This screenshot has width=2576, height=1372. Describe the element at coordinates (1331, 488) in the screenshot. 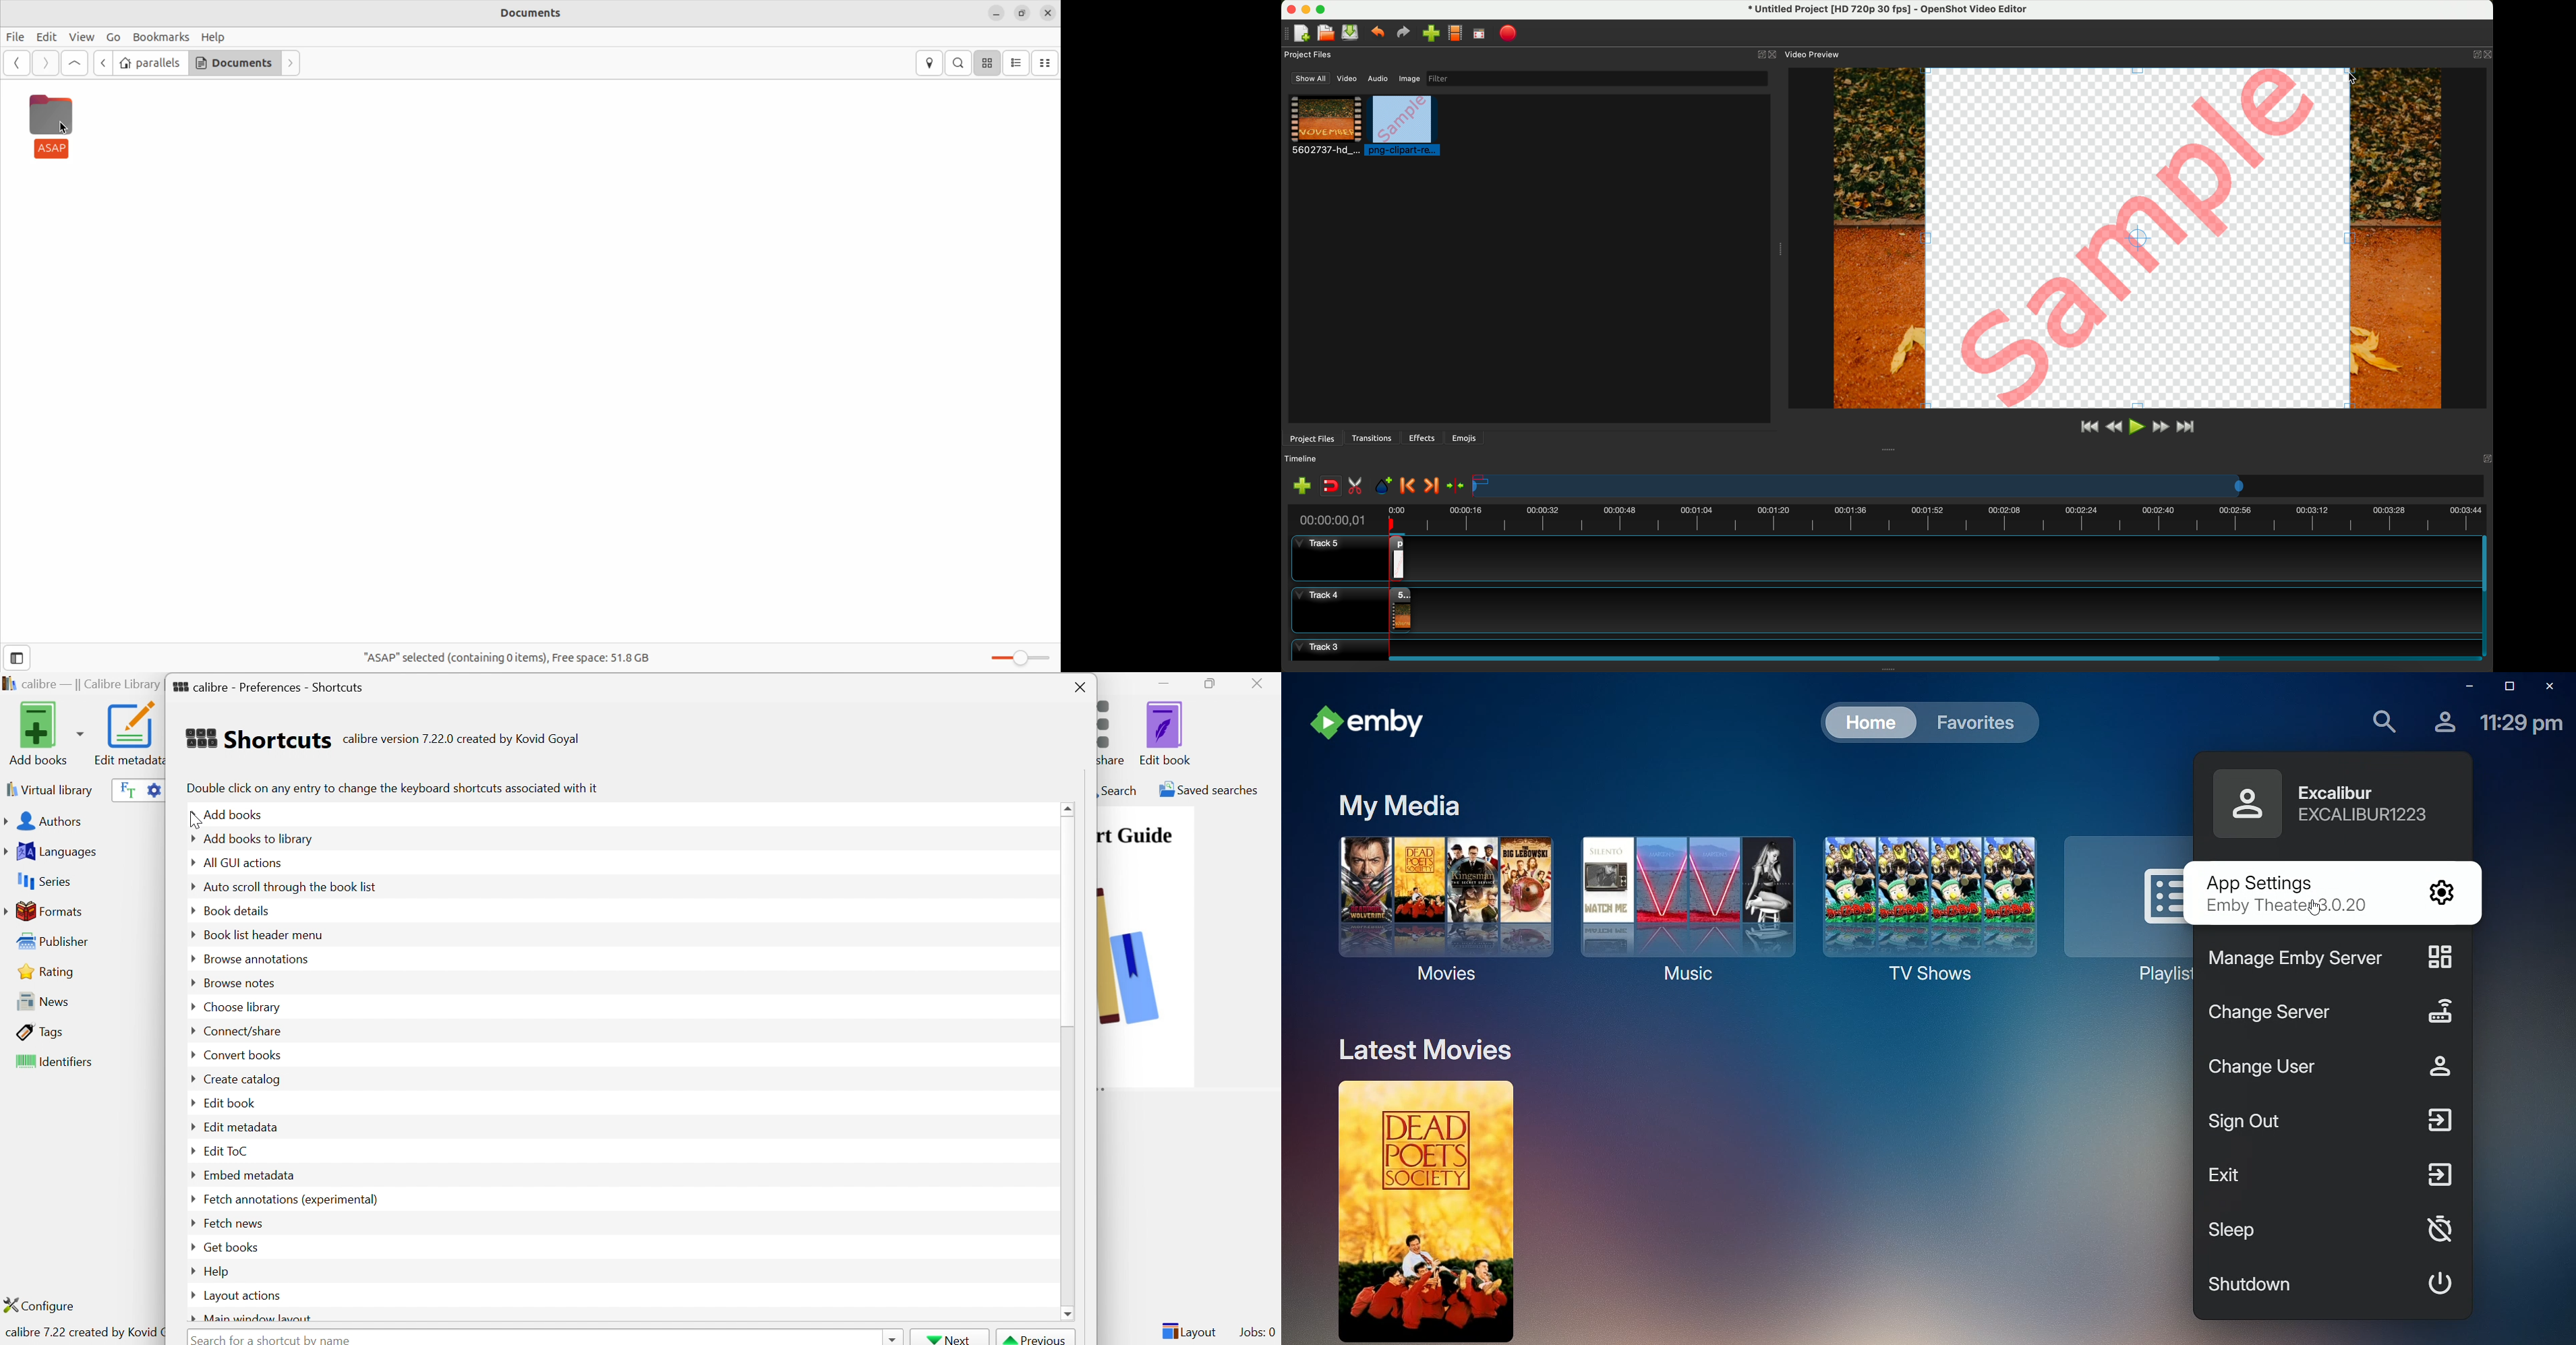

I see `disable snapping` at that location.